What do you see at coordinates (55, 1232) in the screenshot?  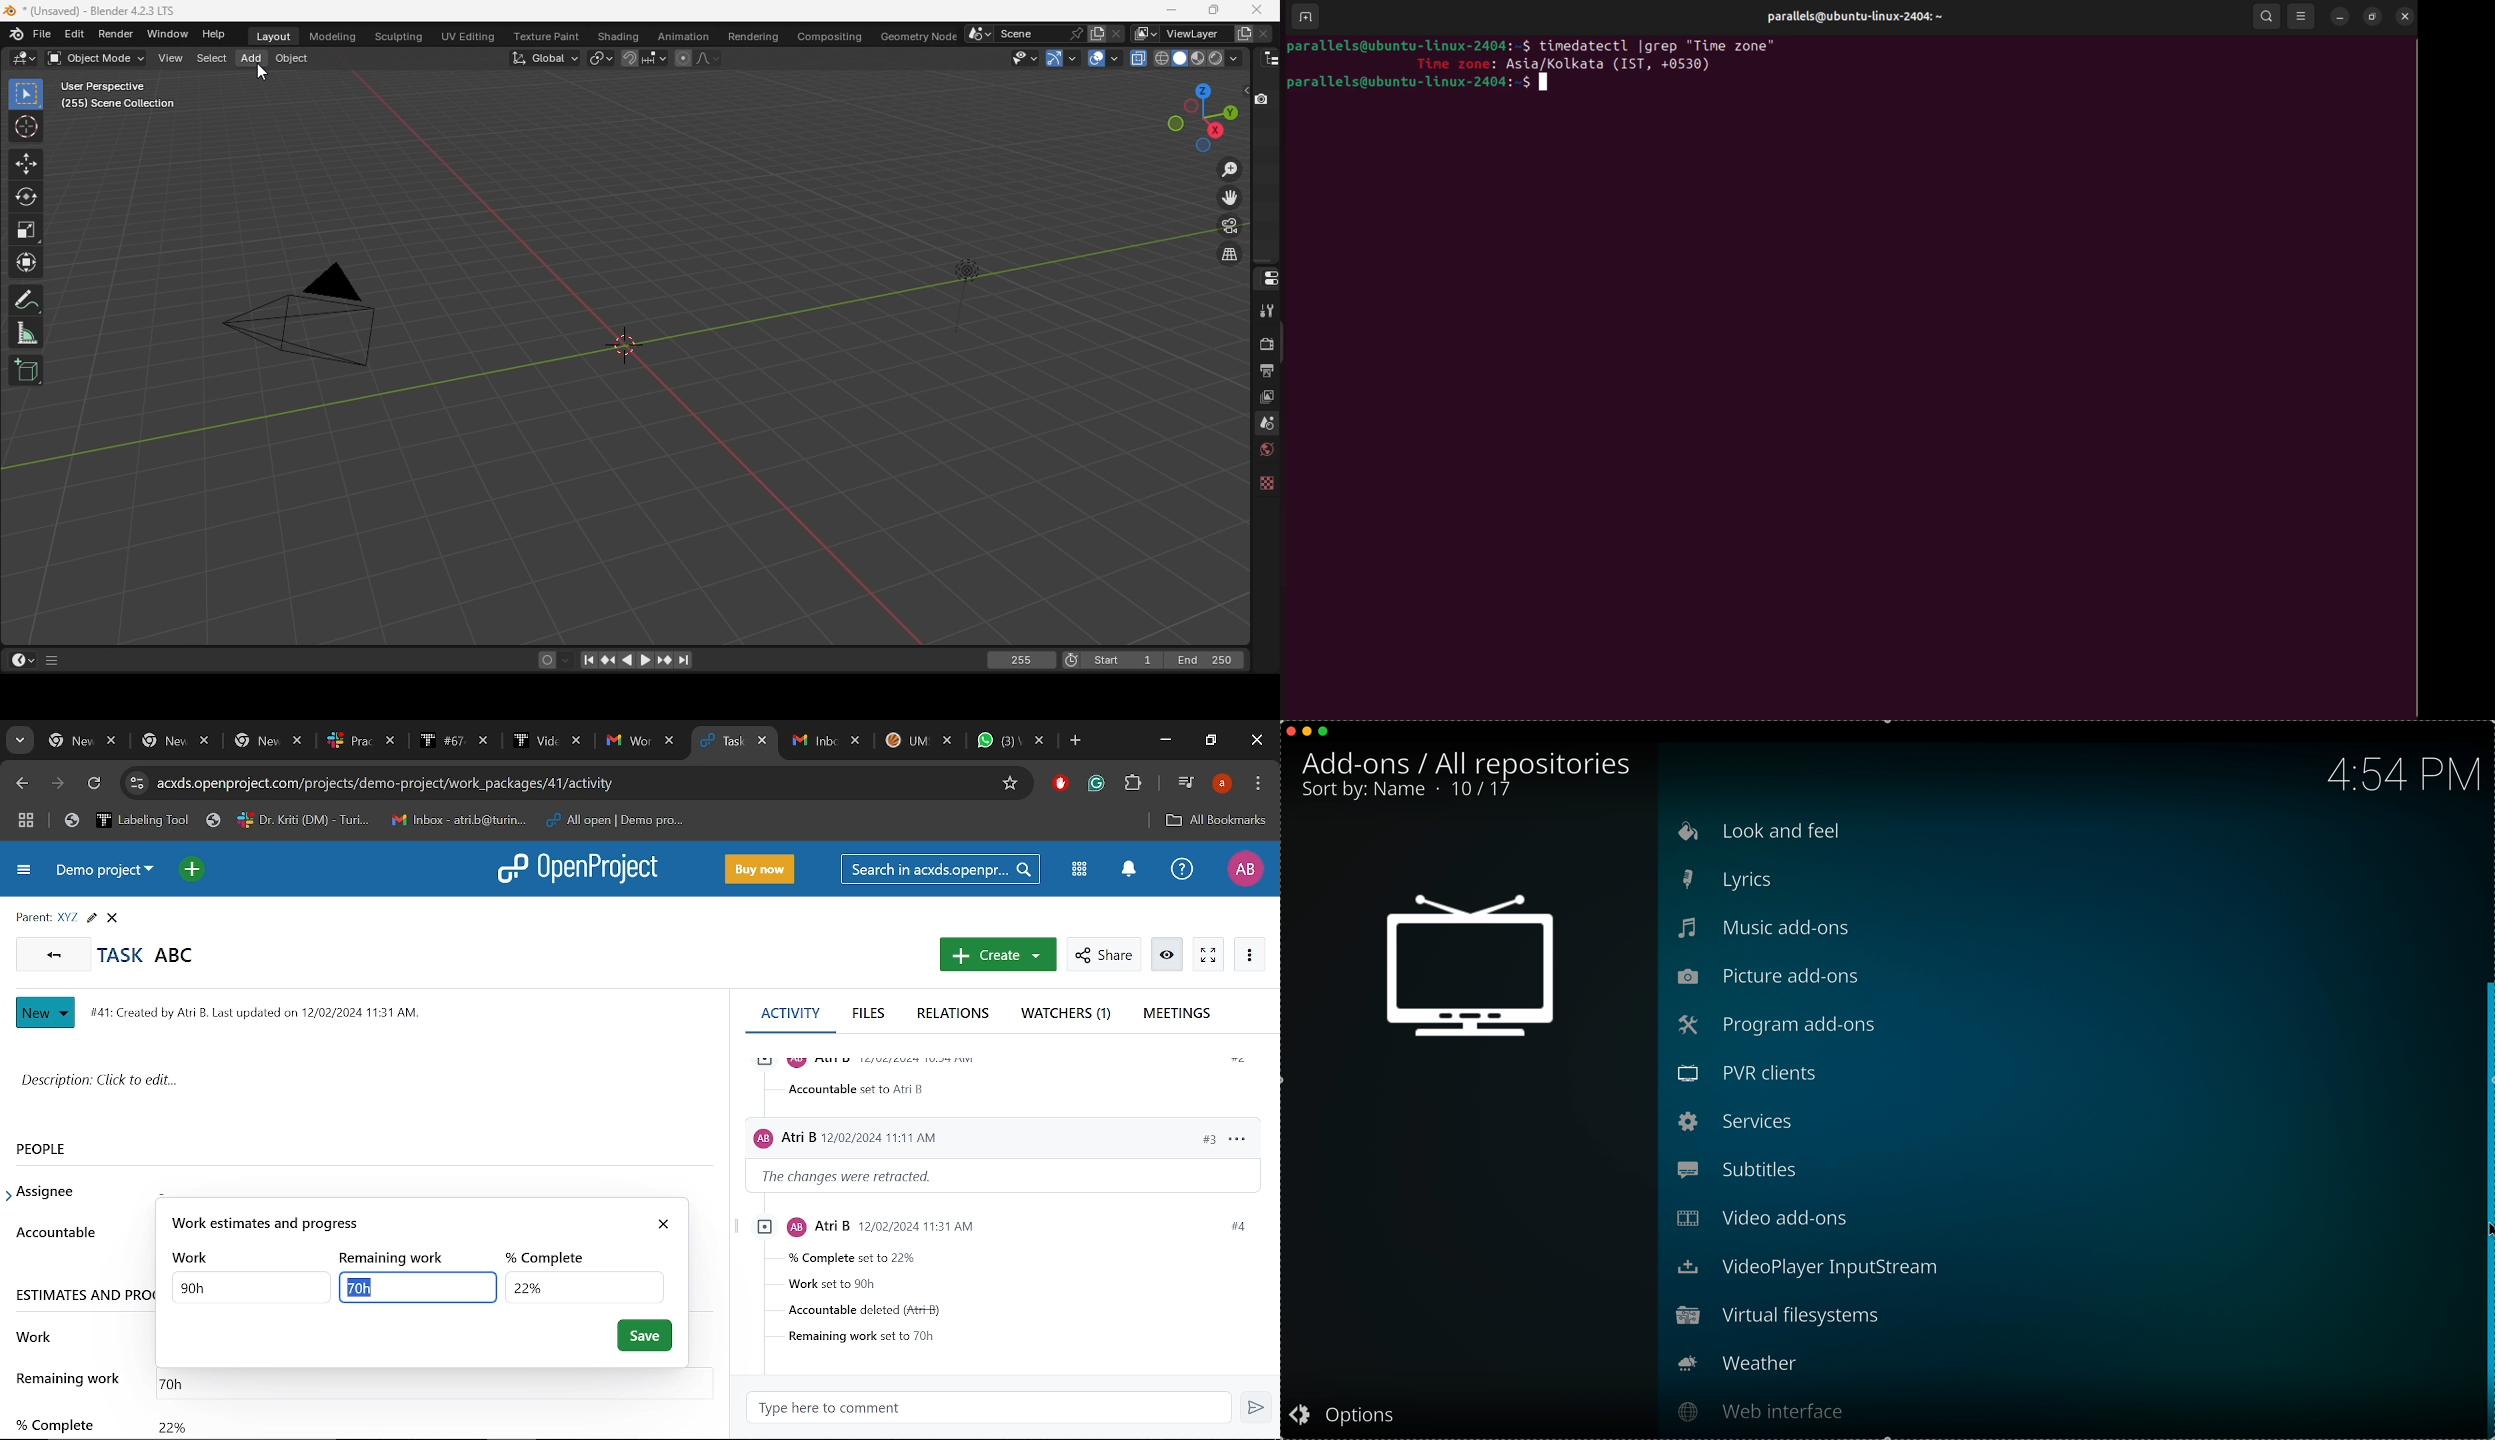 I see `accountable` at bounding box center [55, 1232].